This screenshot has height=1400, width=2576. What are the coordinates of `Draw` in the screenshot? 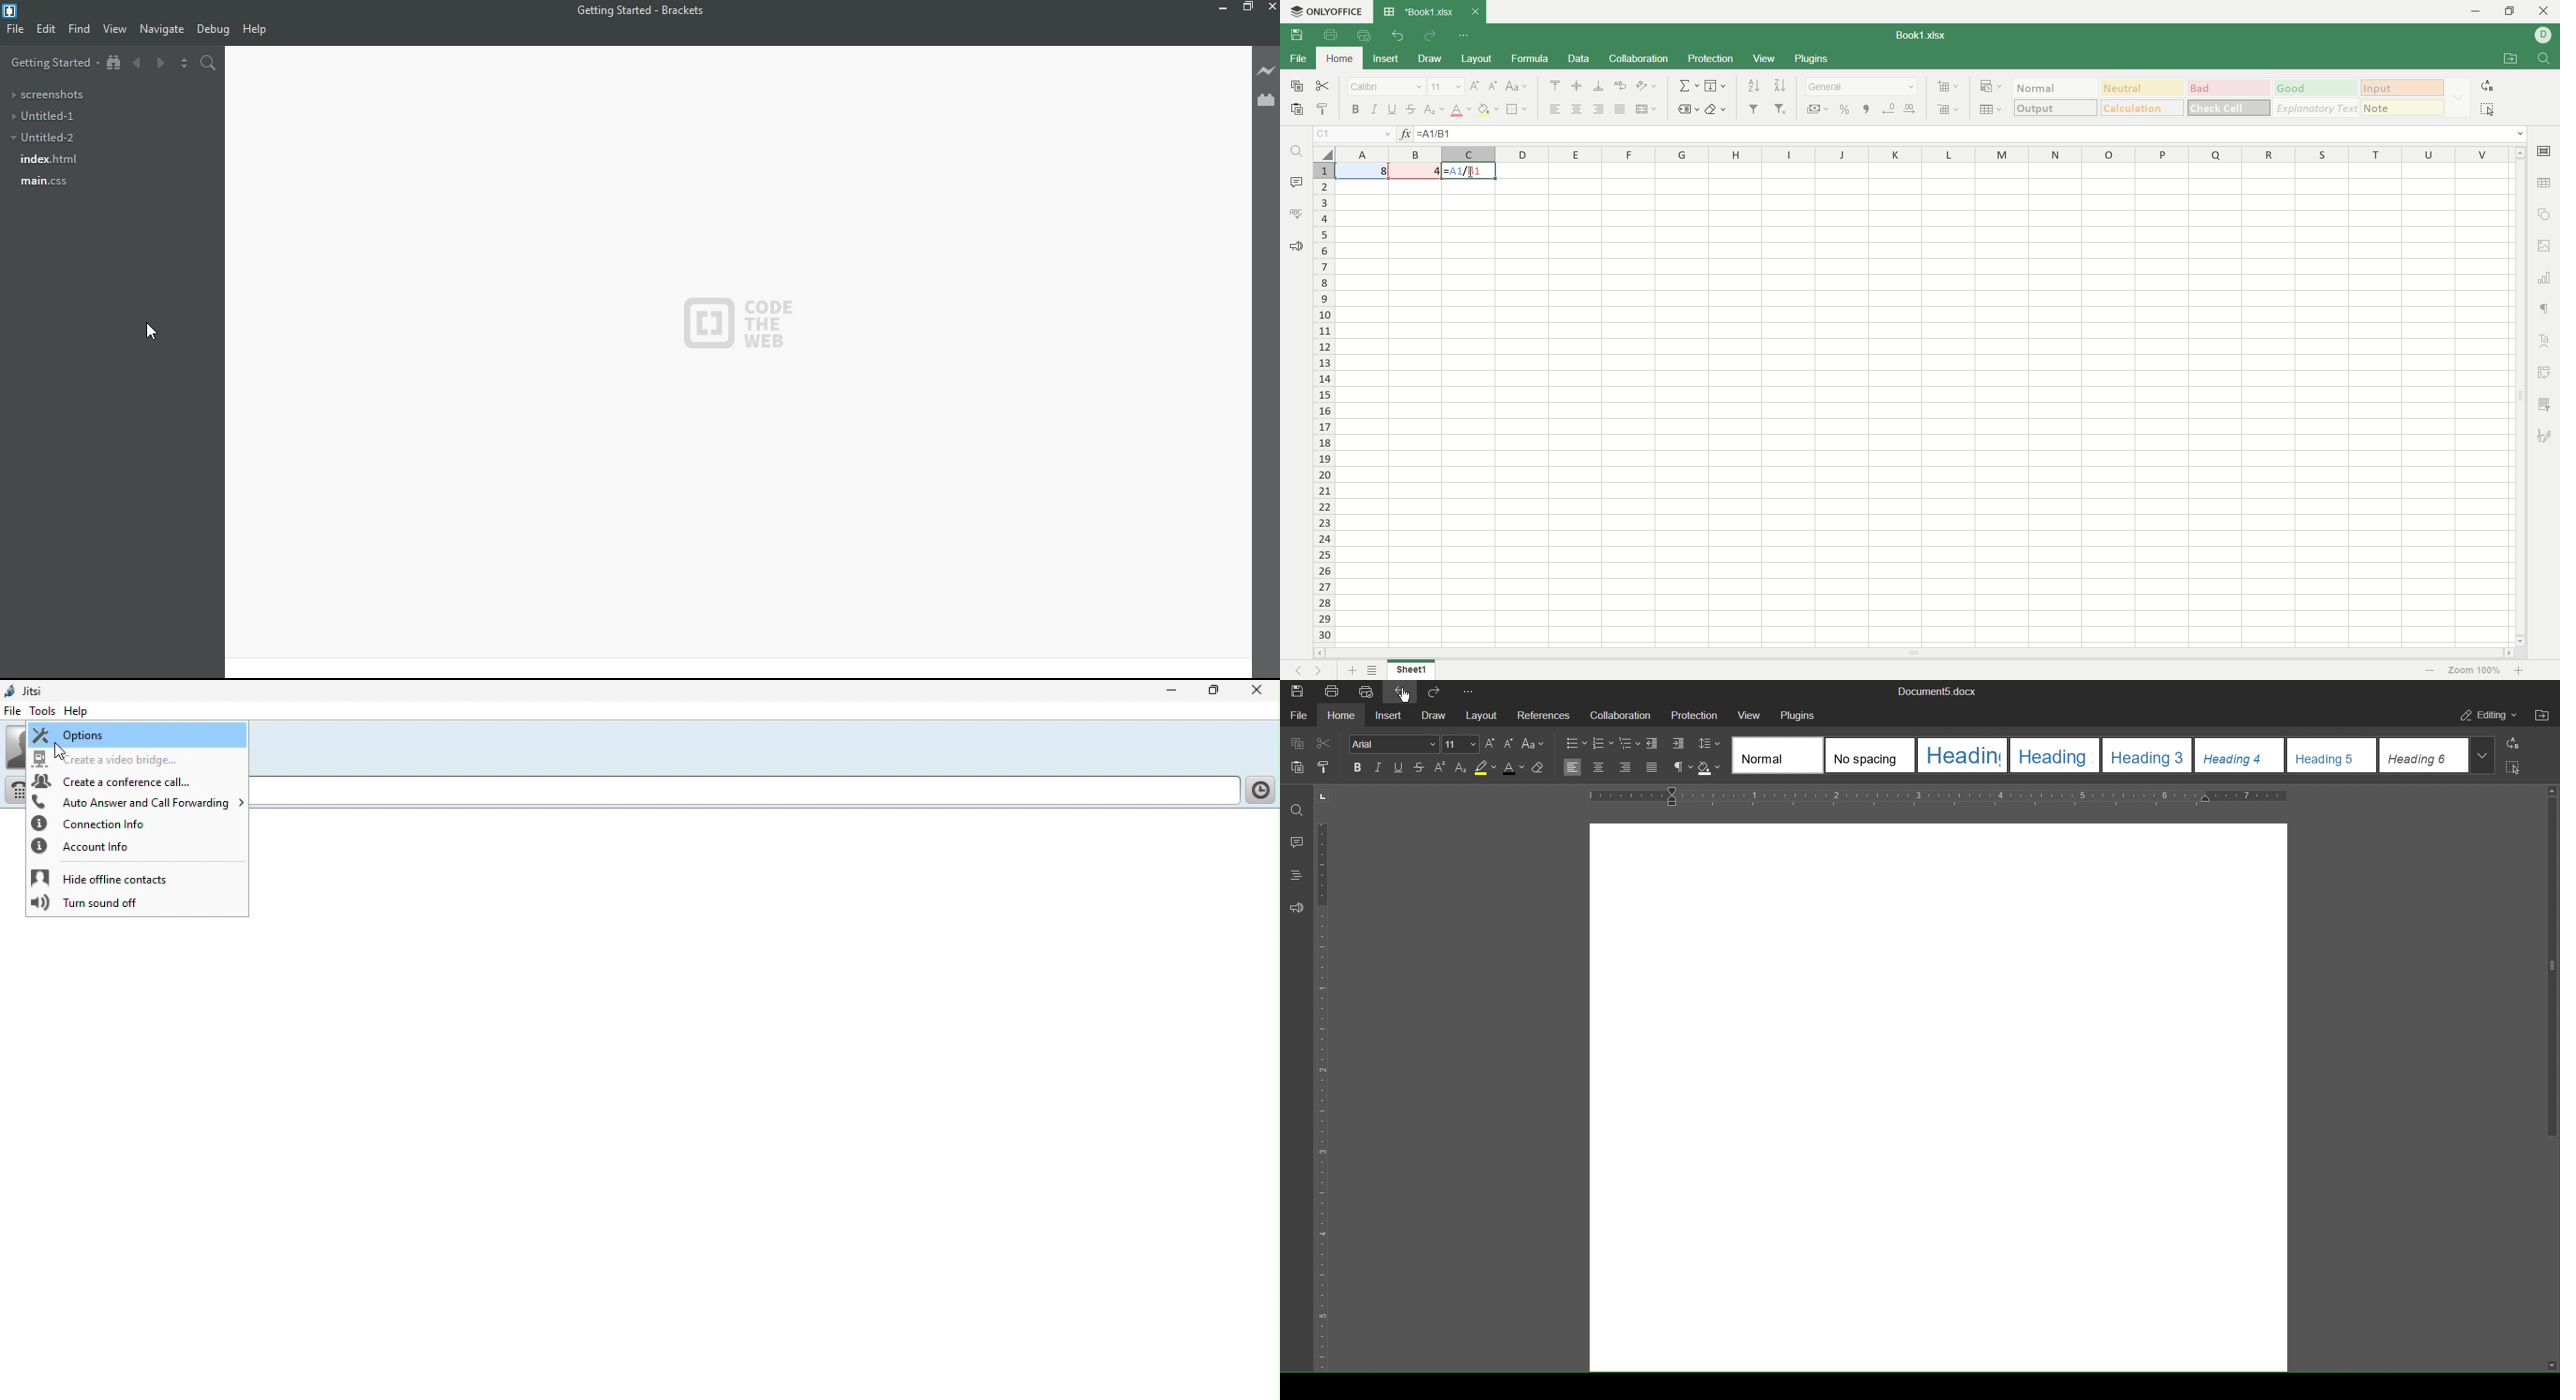 It's located at (1435, 715).